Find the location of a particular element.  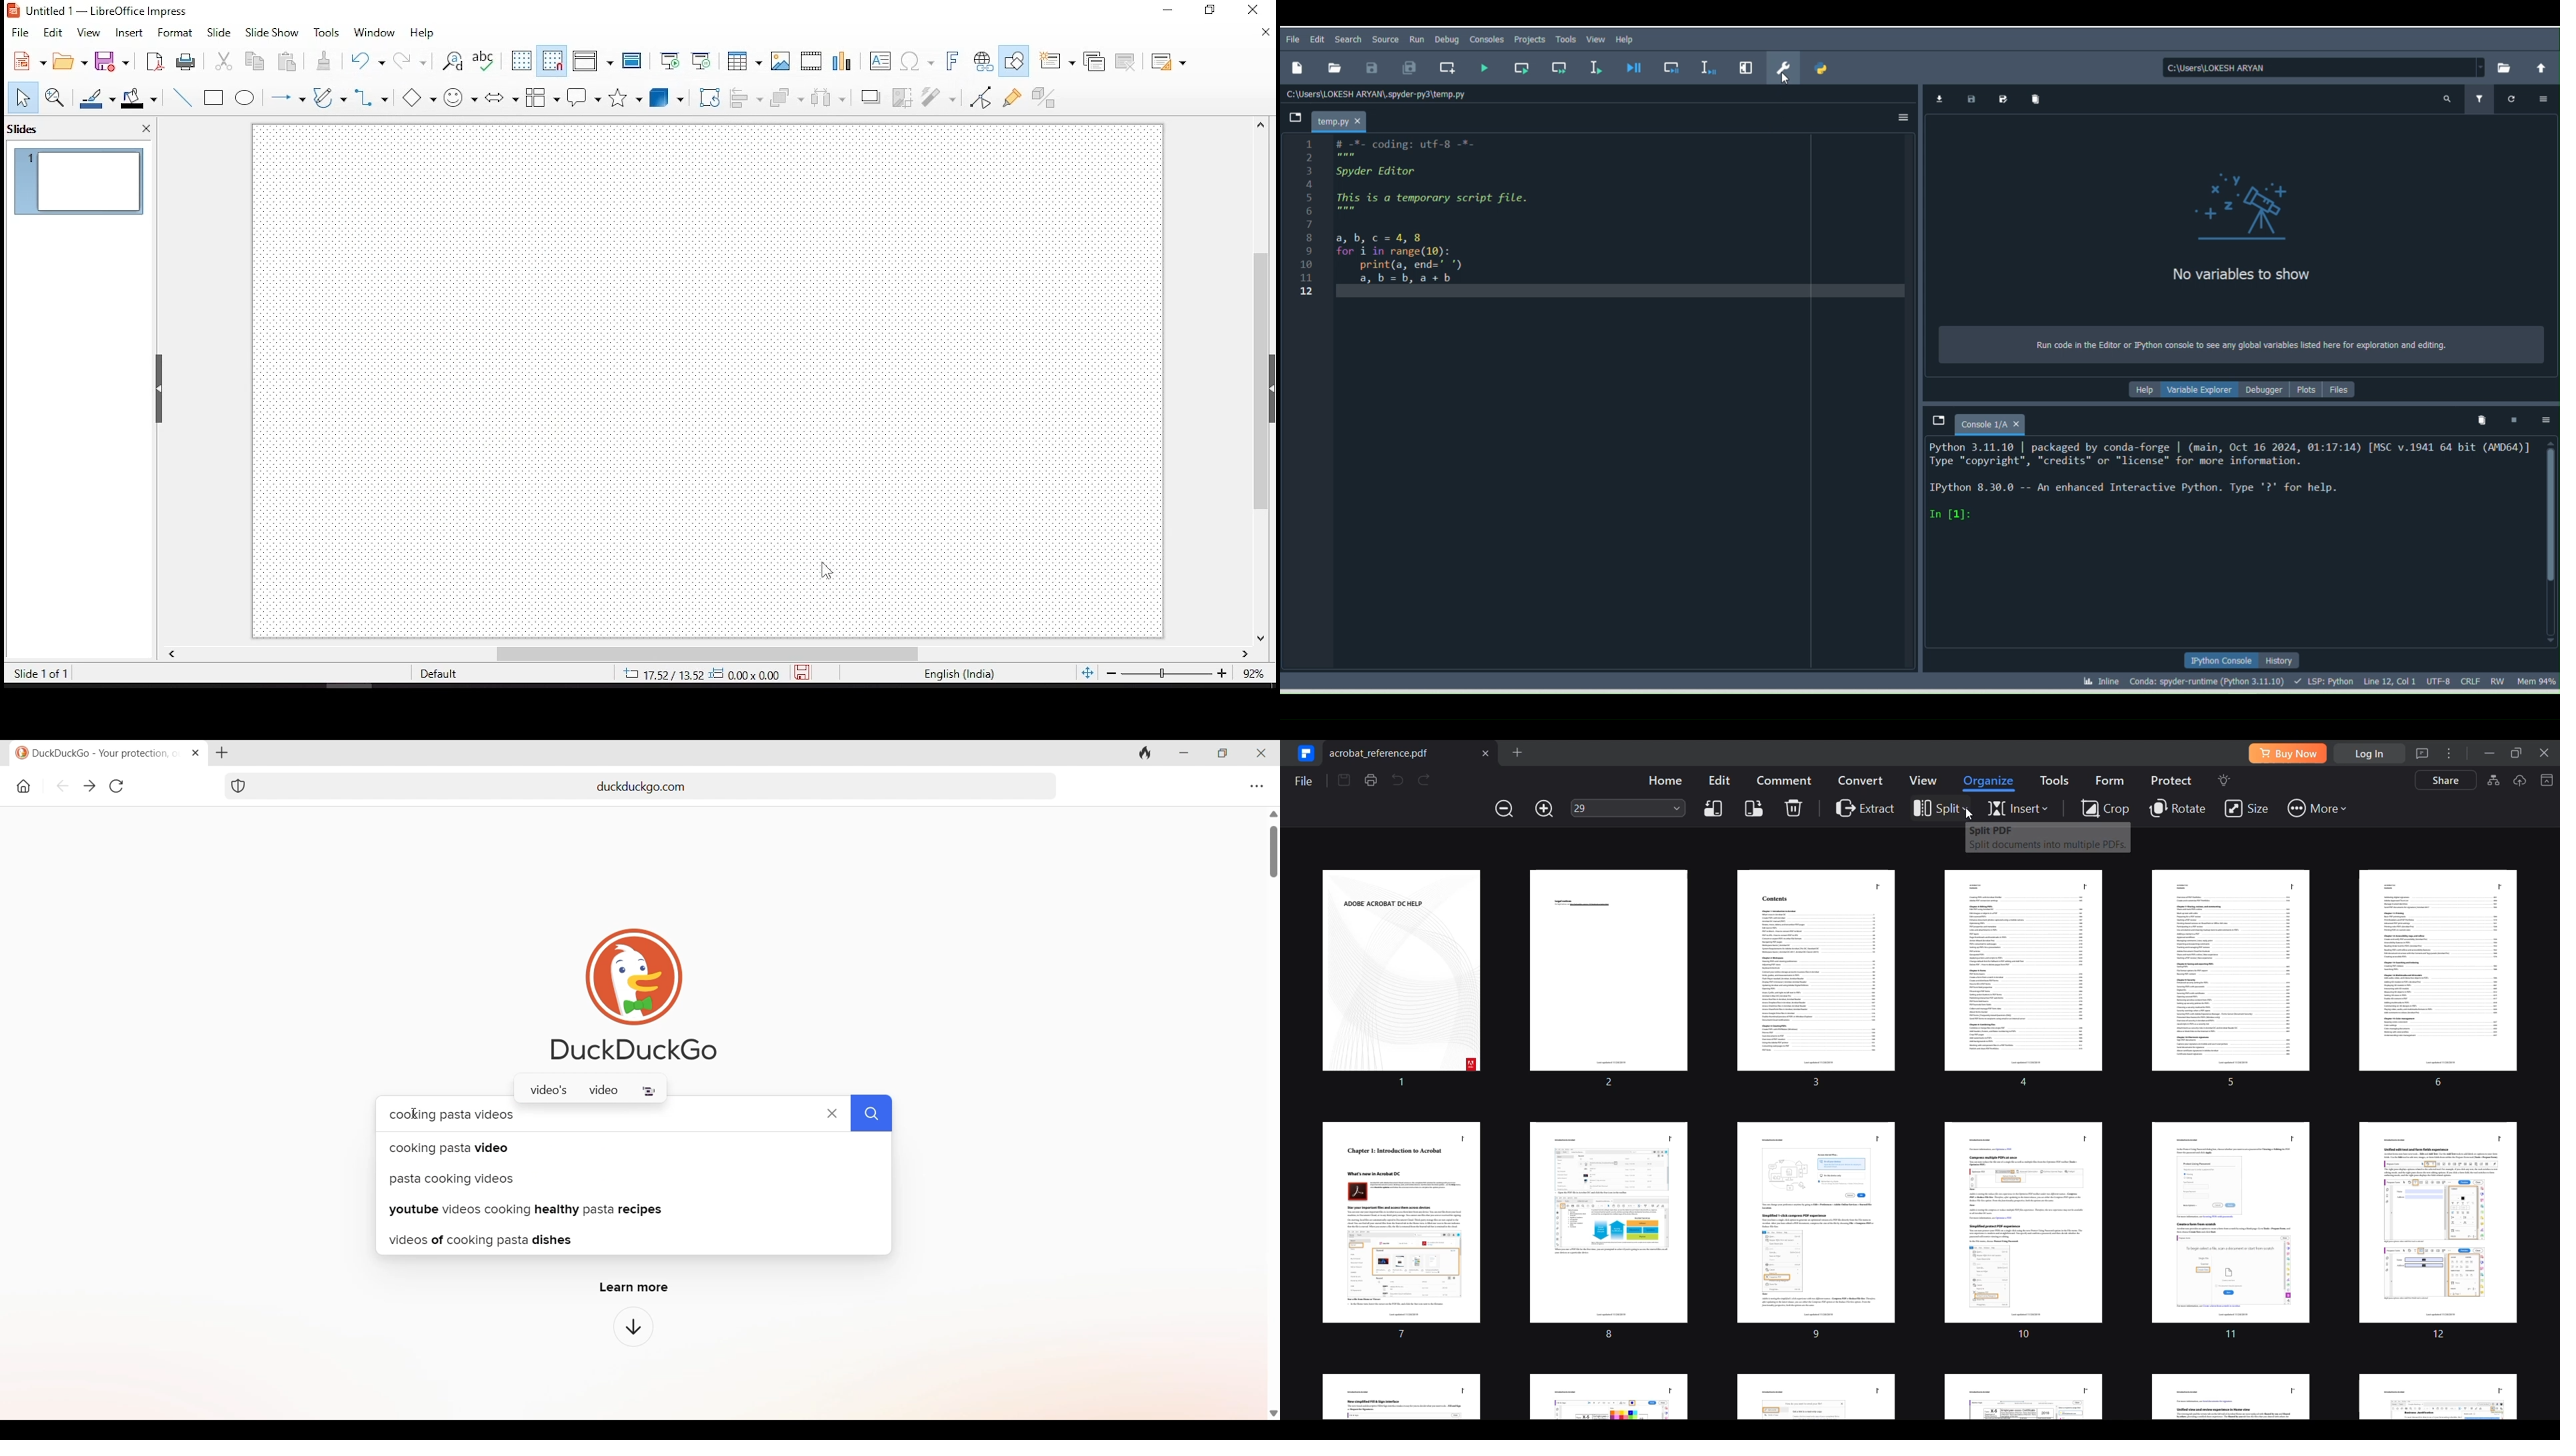

Options is located at coordinates (1900, 120).